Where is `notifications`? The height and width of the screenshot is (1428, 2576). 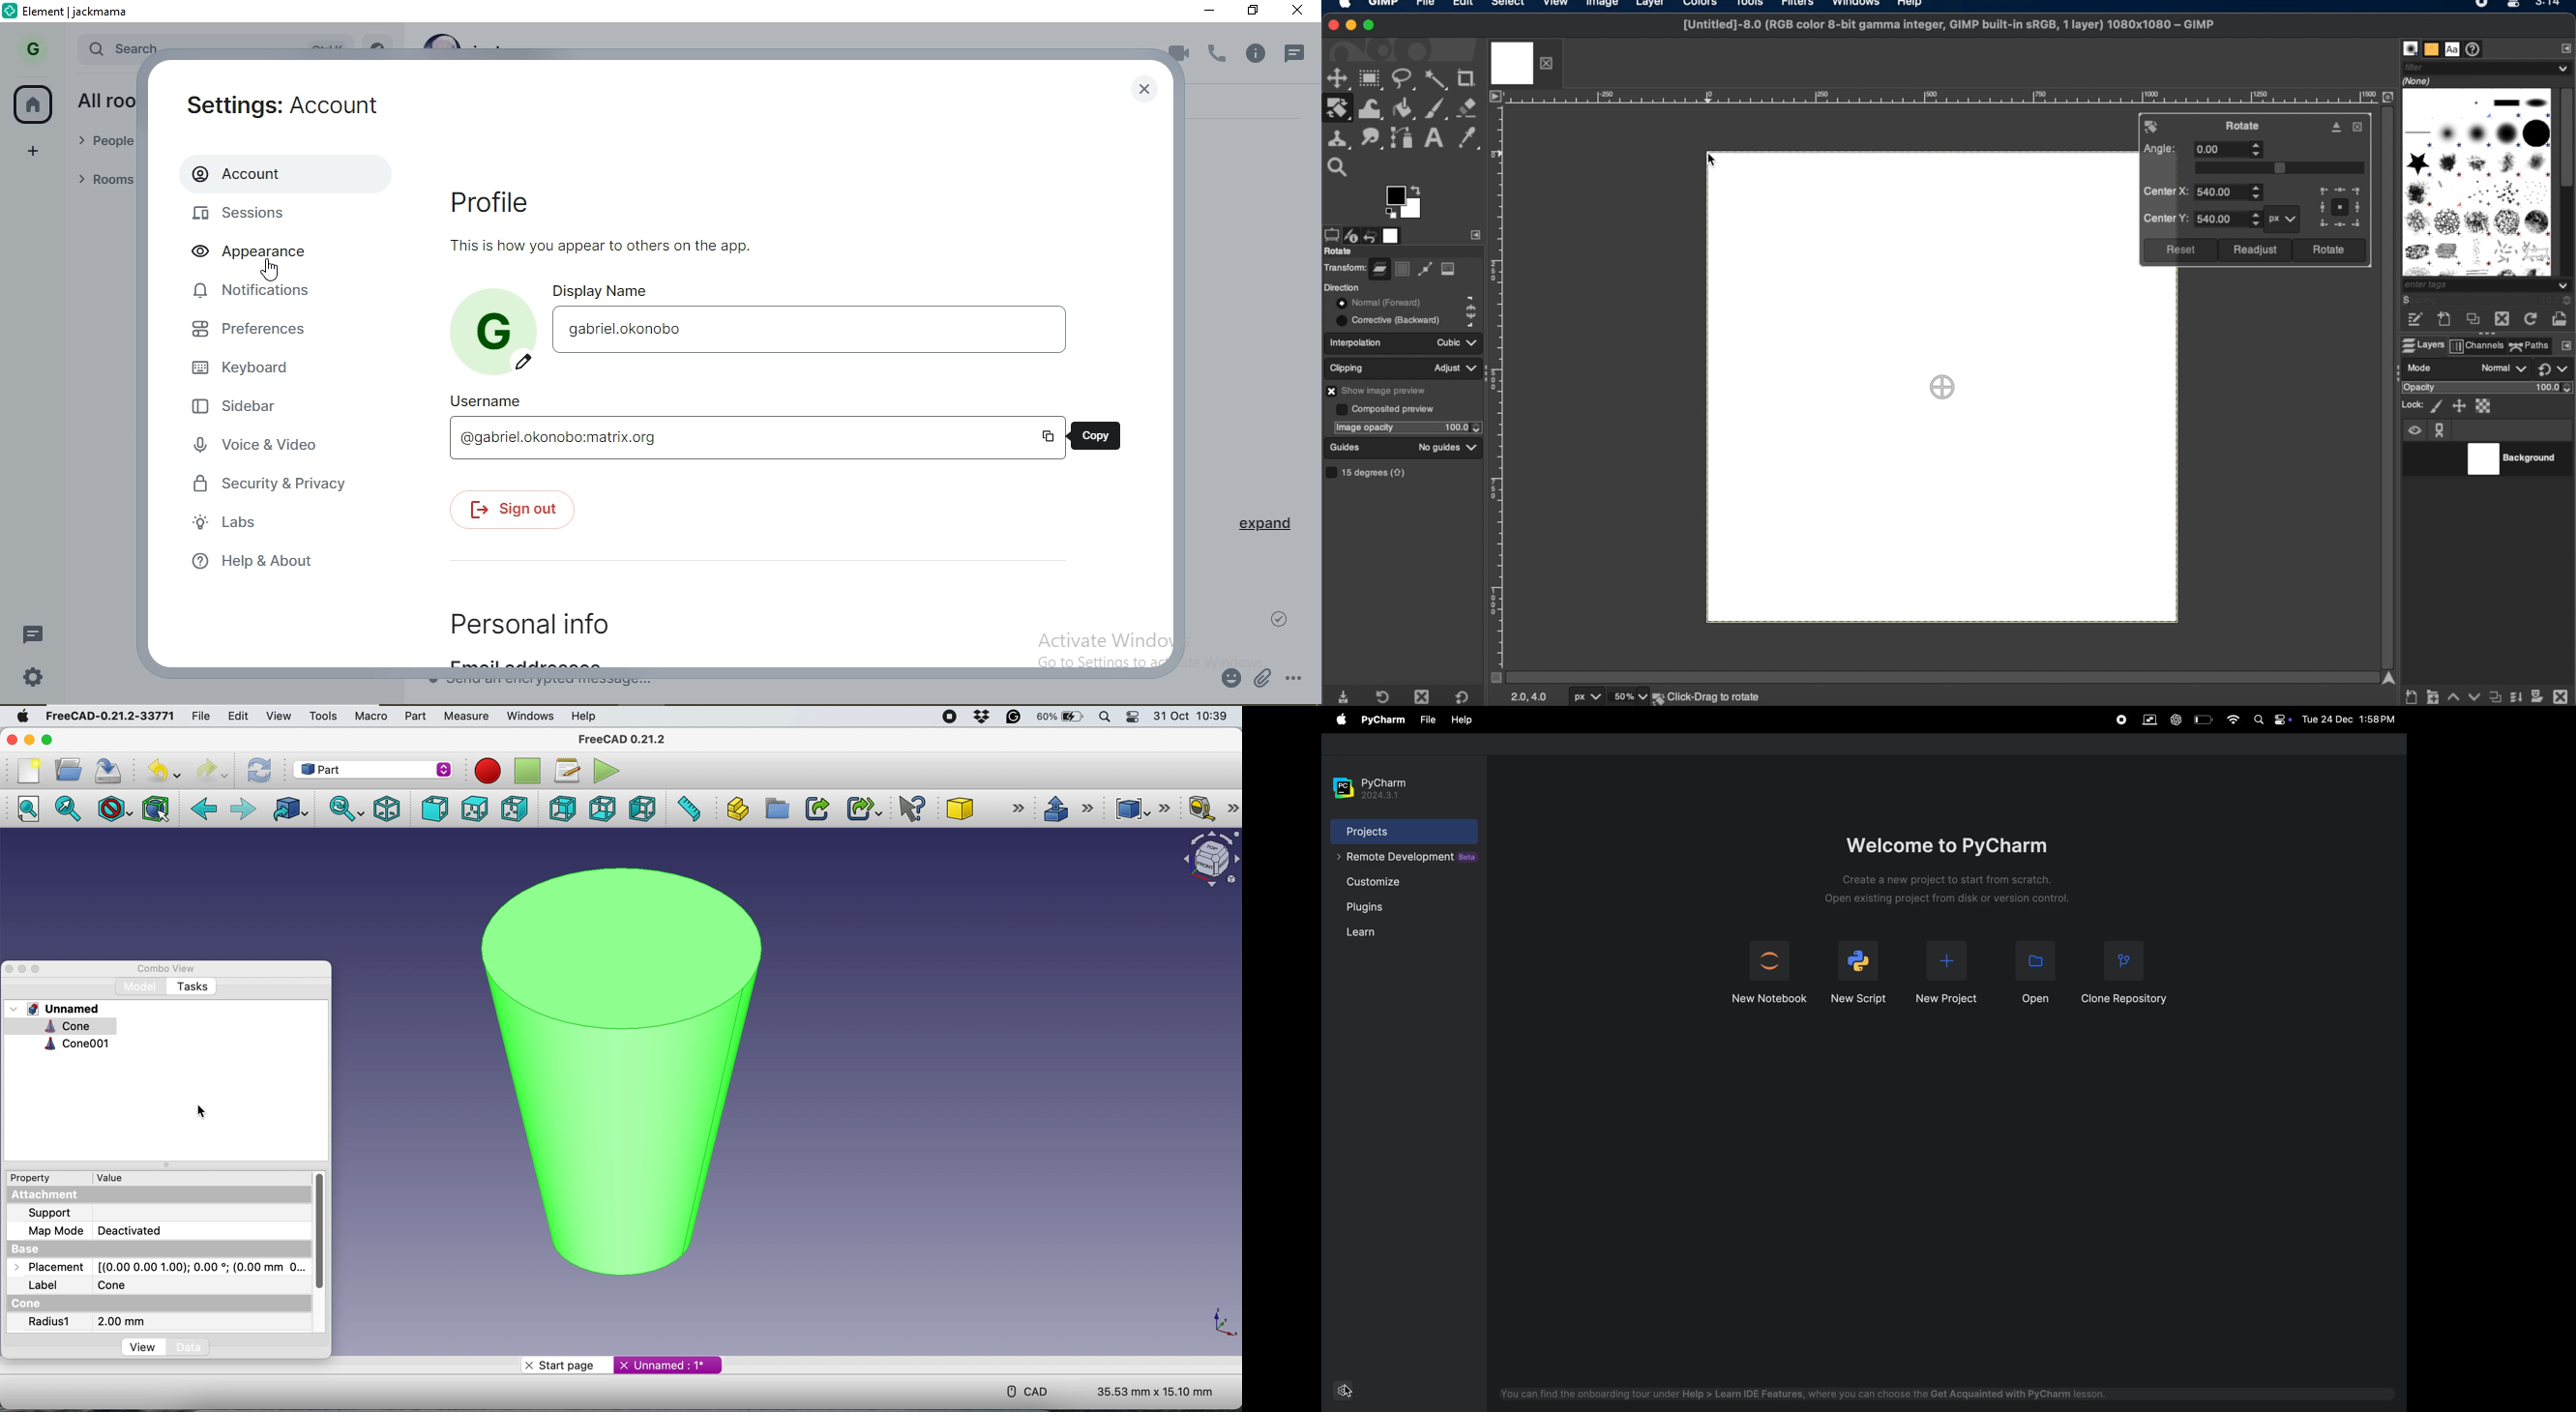 notifications is located at coordinates (255, 291).